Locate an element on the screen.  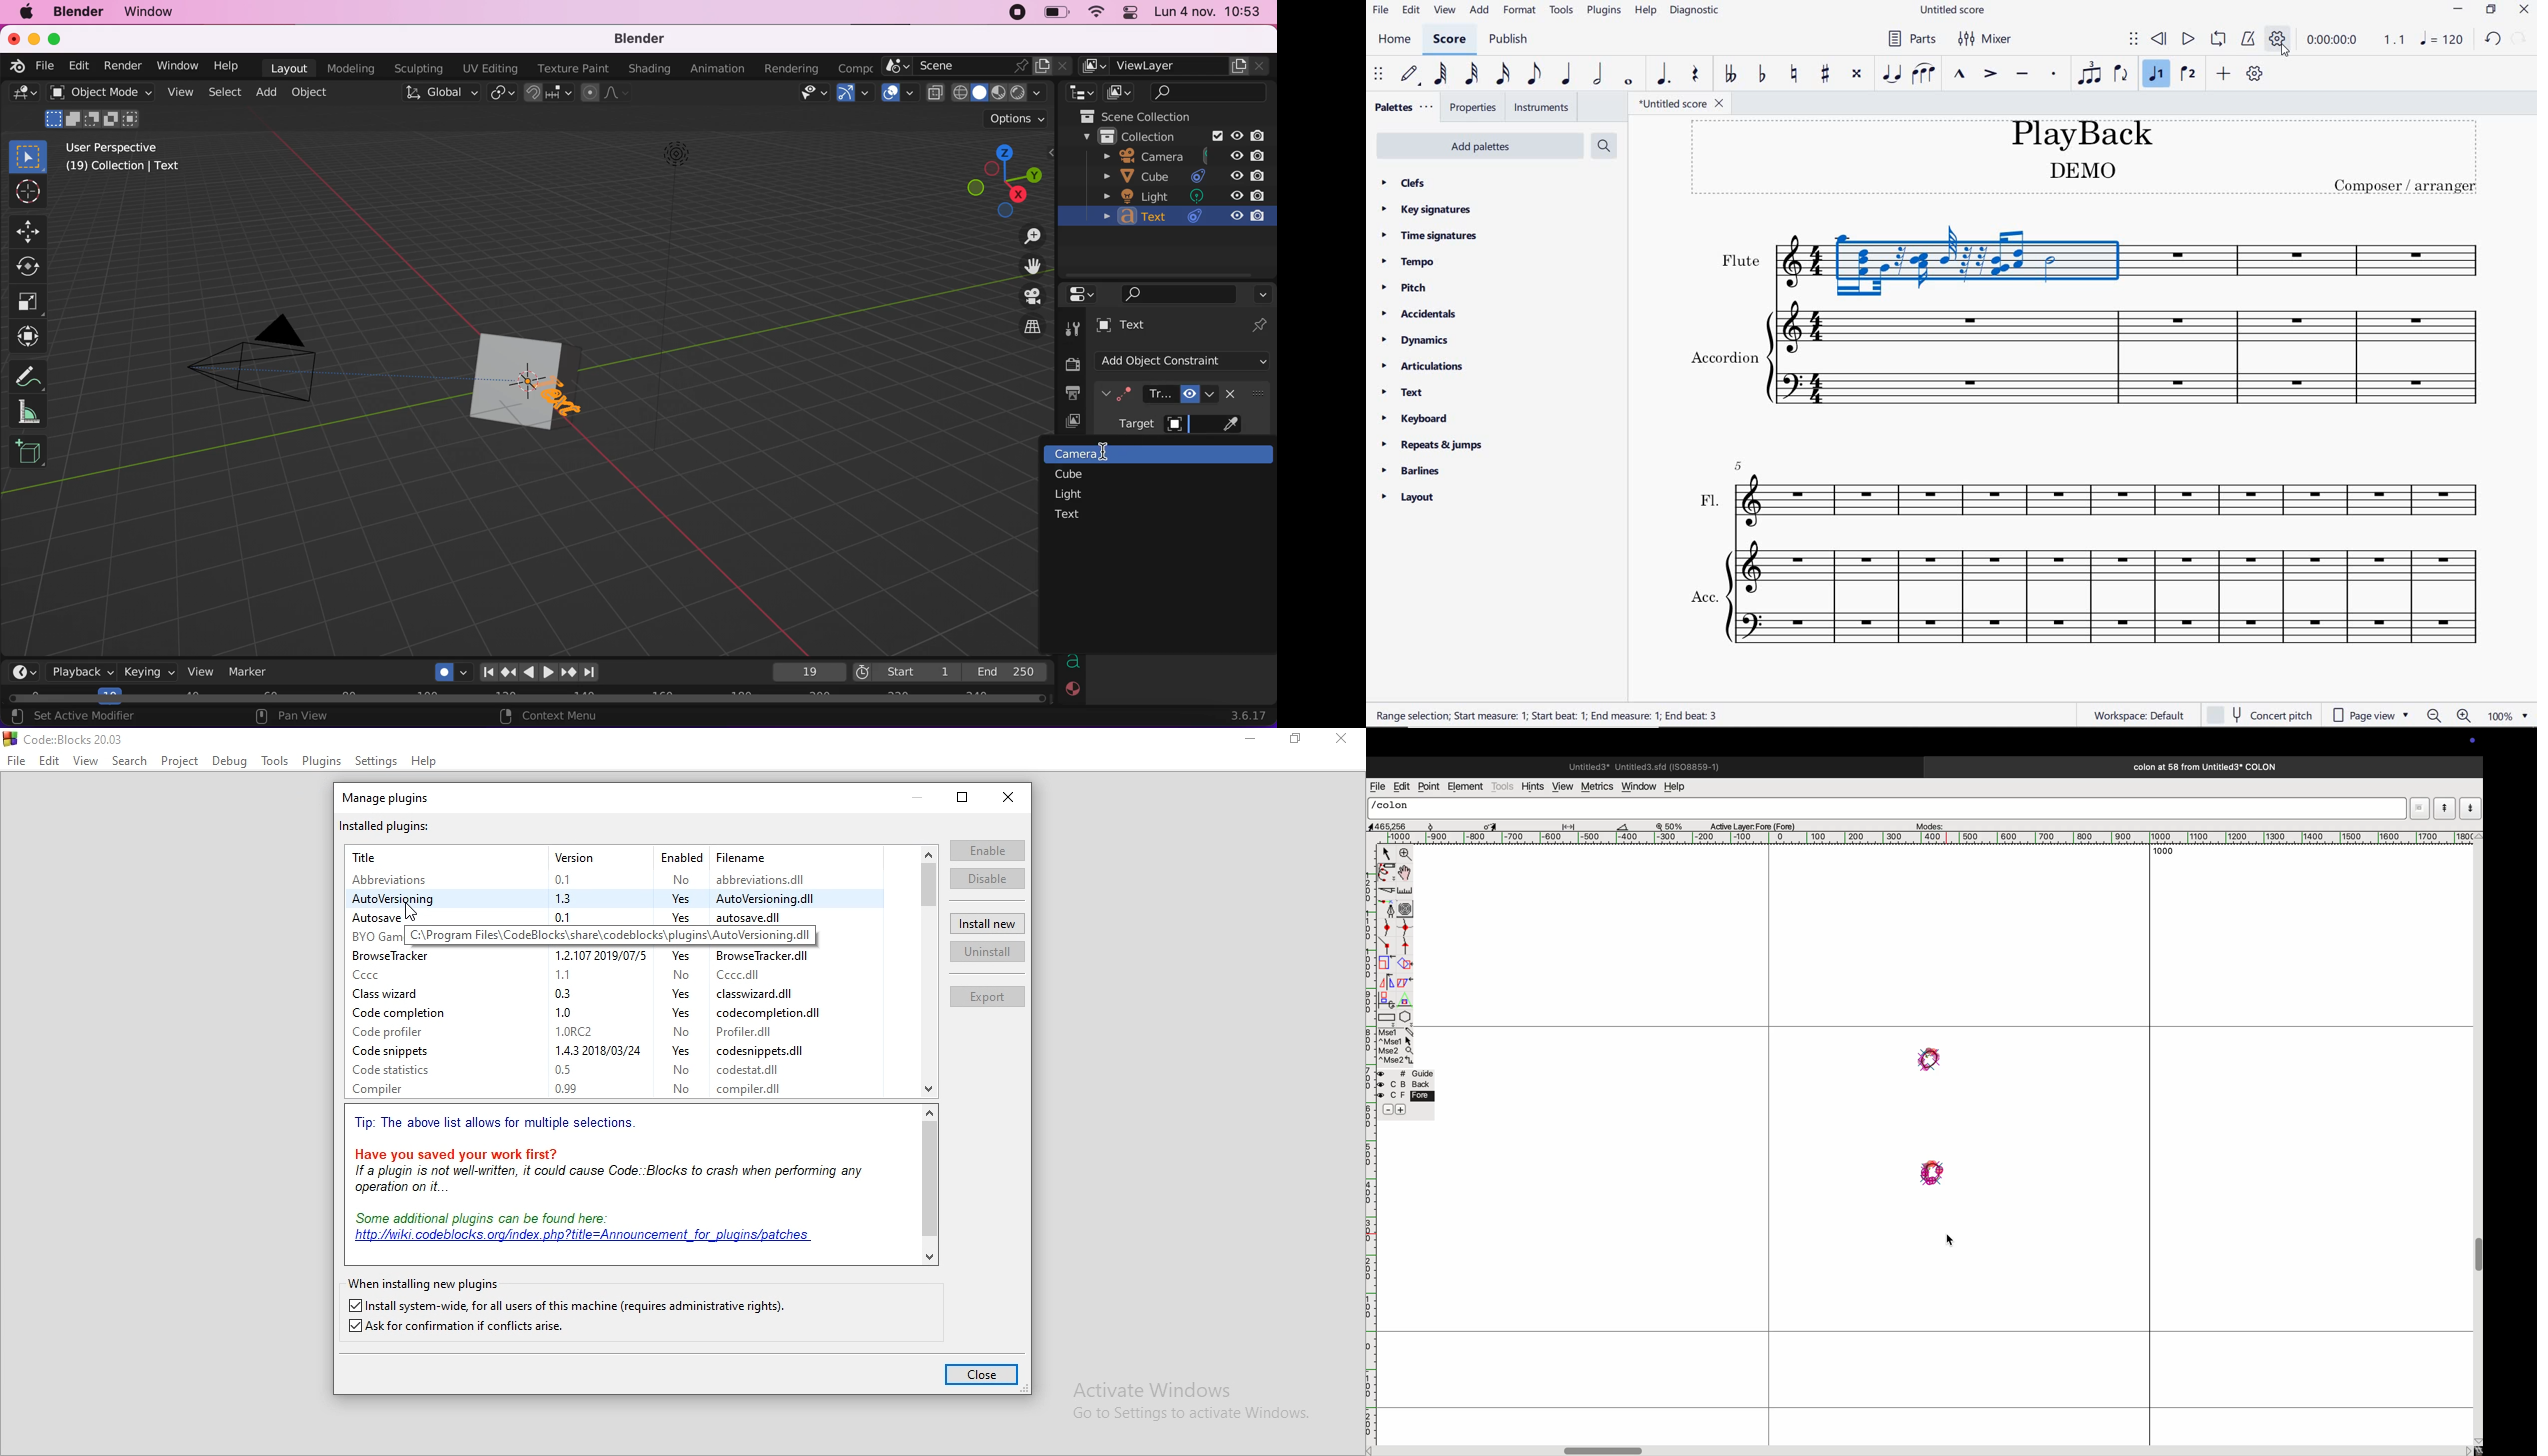
autosave.dil is located at coordinates (764, 917).